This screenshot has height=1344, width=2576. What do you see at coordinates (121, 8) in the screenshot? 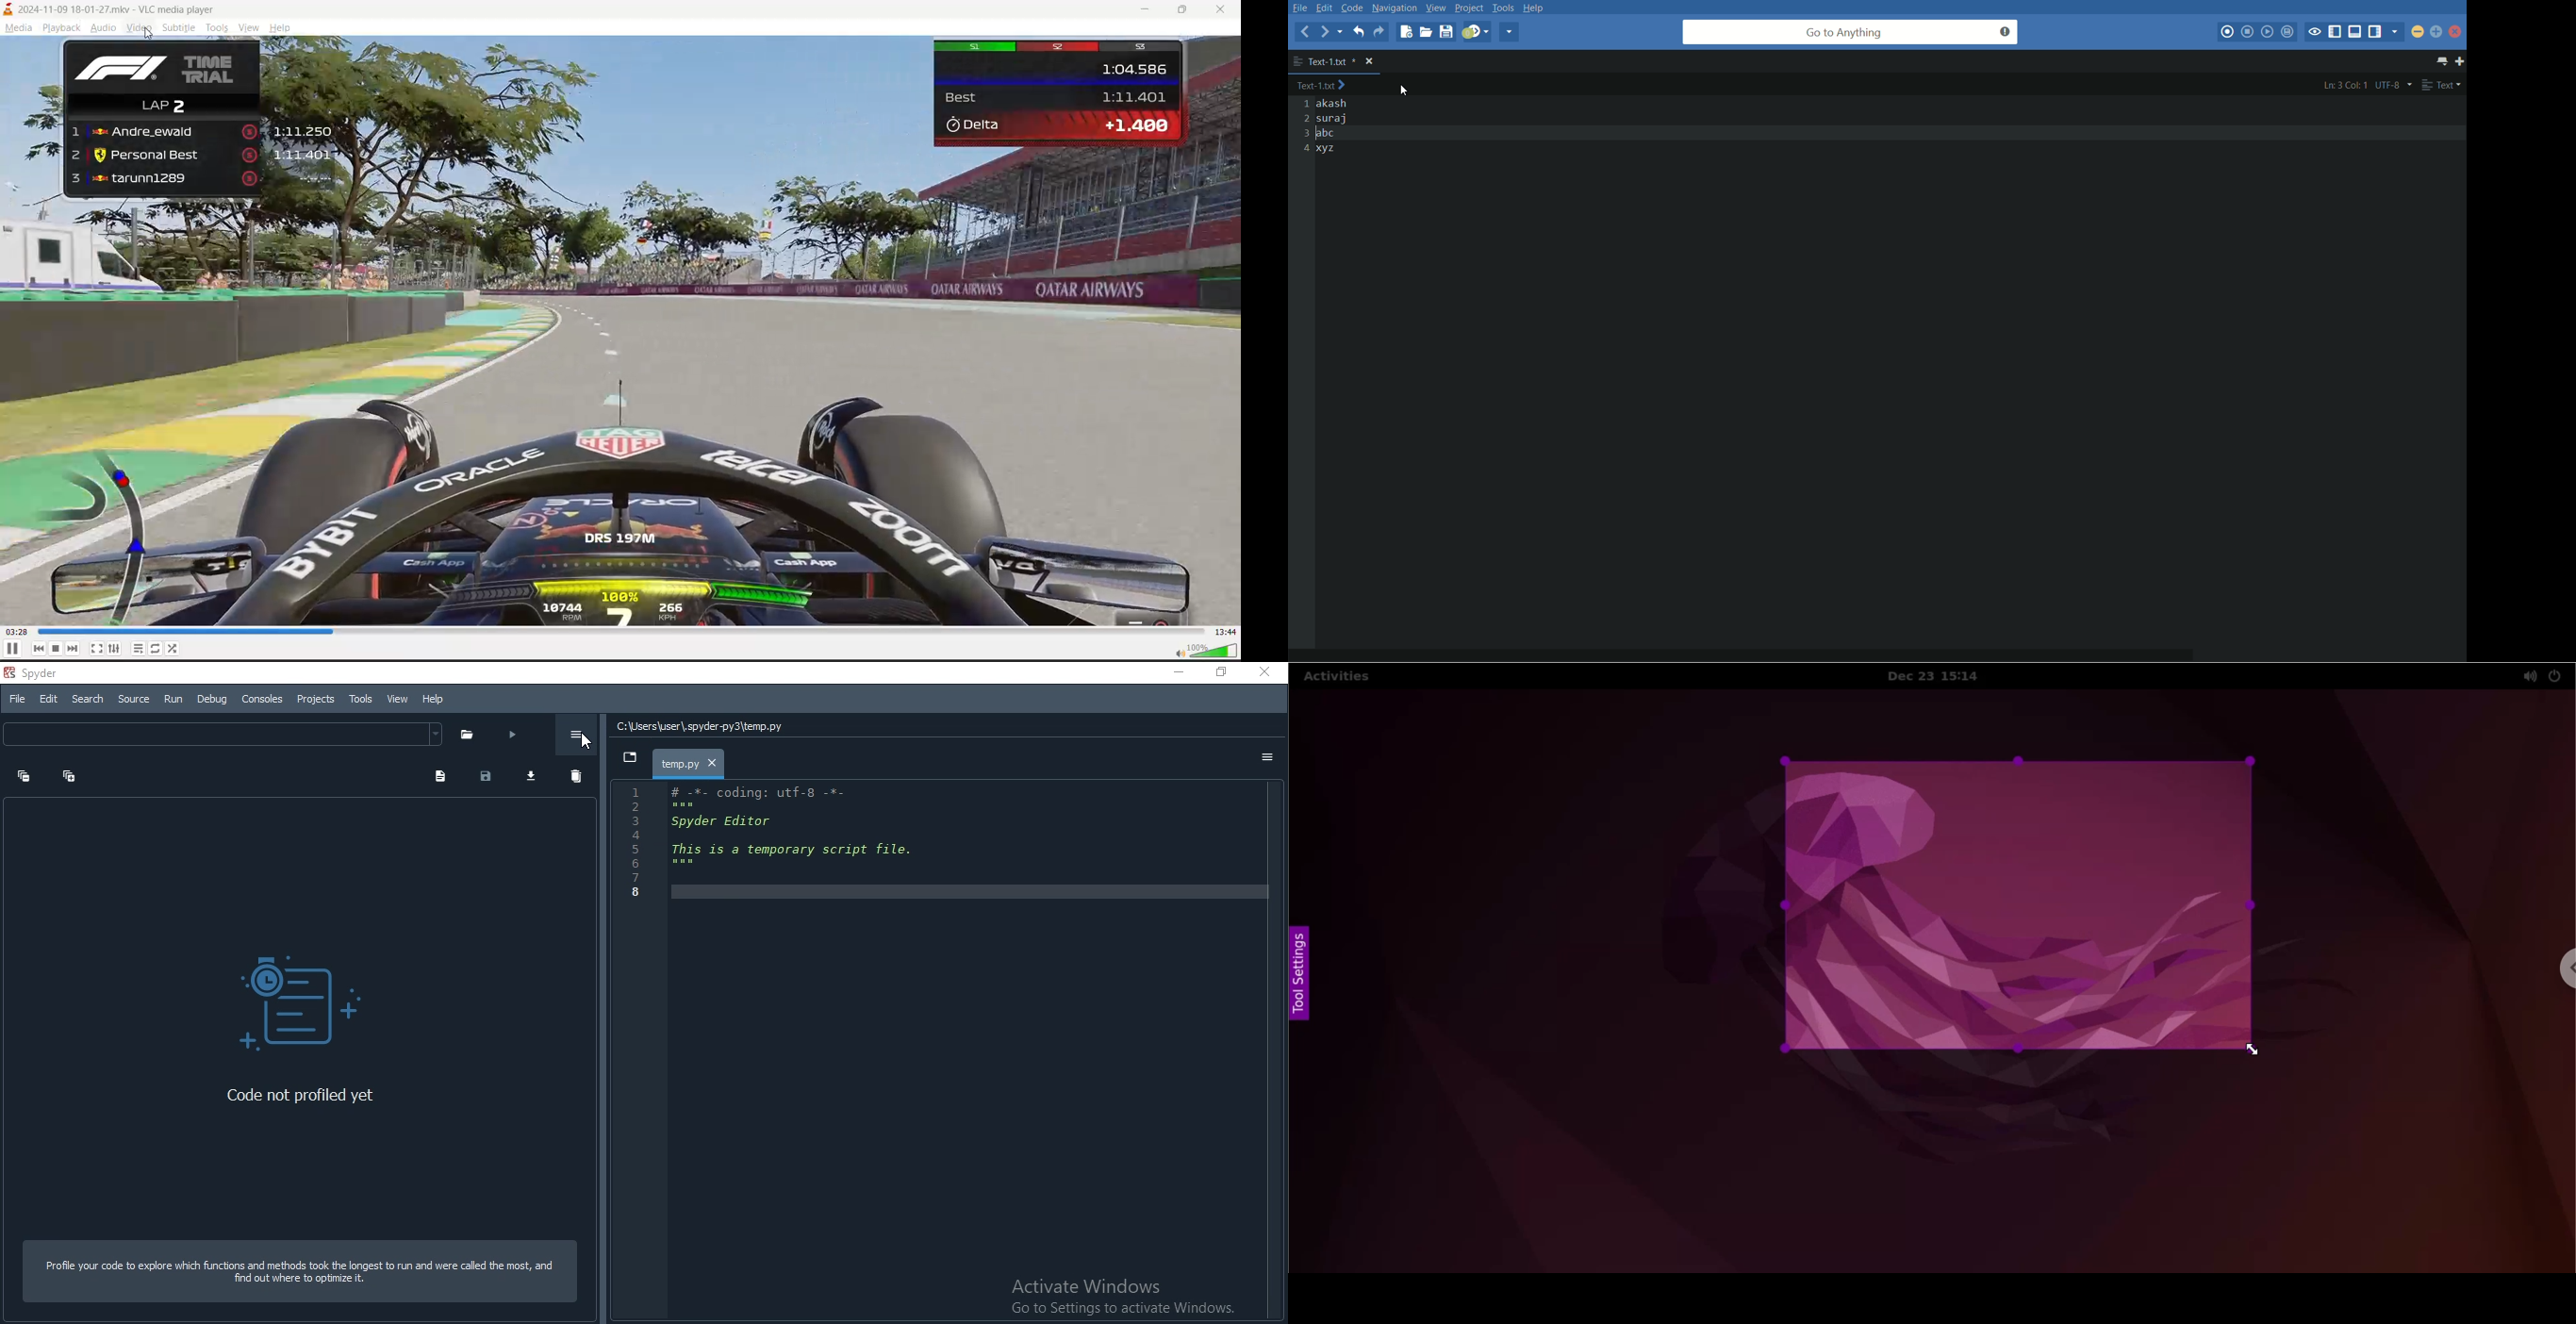
I see `track name and app name` at bounding box center [121, 8].